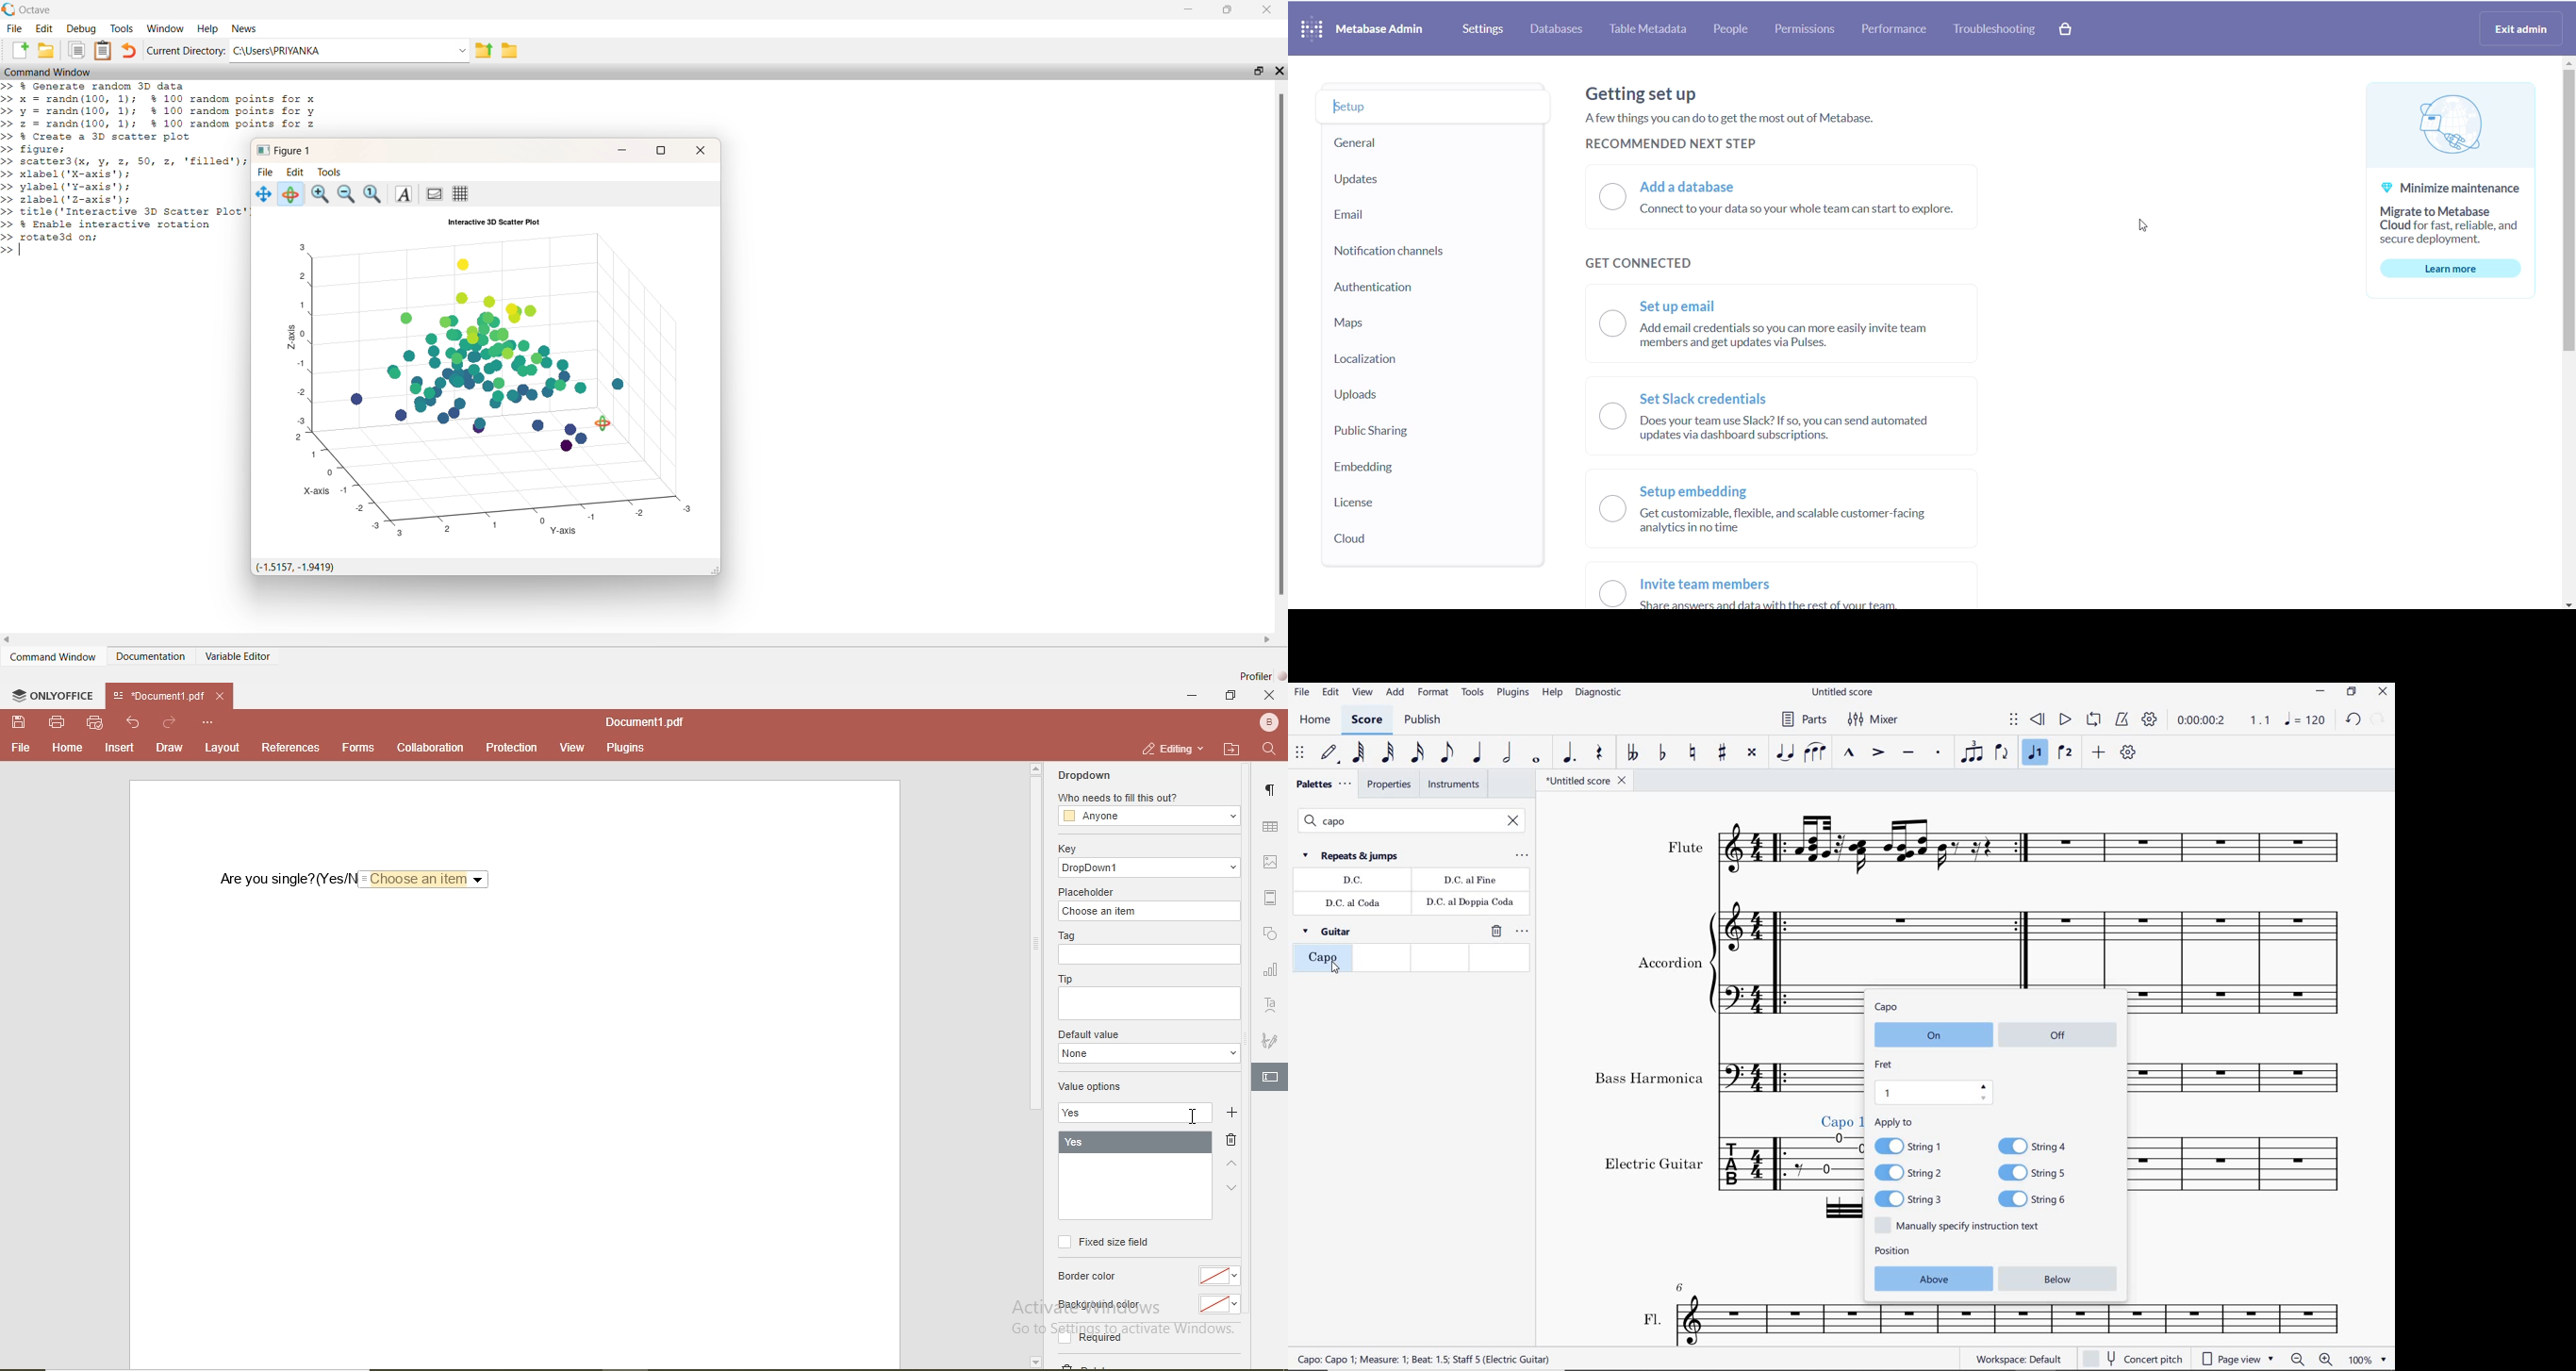 The height and width of the screenshot is (1372, 2576). I want to click on palette properties, so click(1521, 856).